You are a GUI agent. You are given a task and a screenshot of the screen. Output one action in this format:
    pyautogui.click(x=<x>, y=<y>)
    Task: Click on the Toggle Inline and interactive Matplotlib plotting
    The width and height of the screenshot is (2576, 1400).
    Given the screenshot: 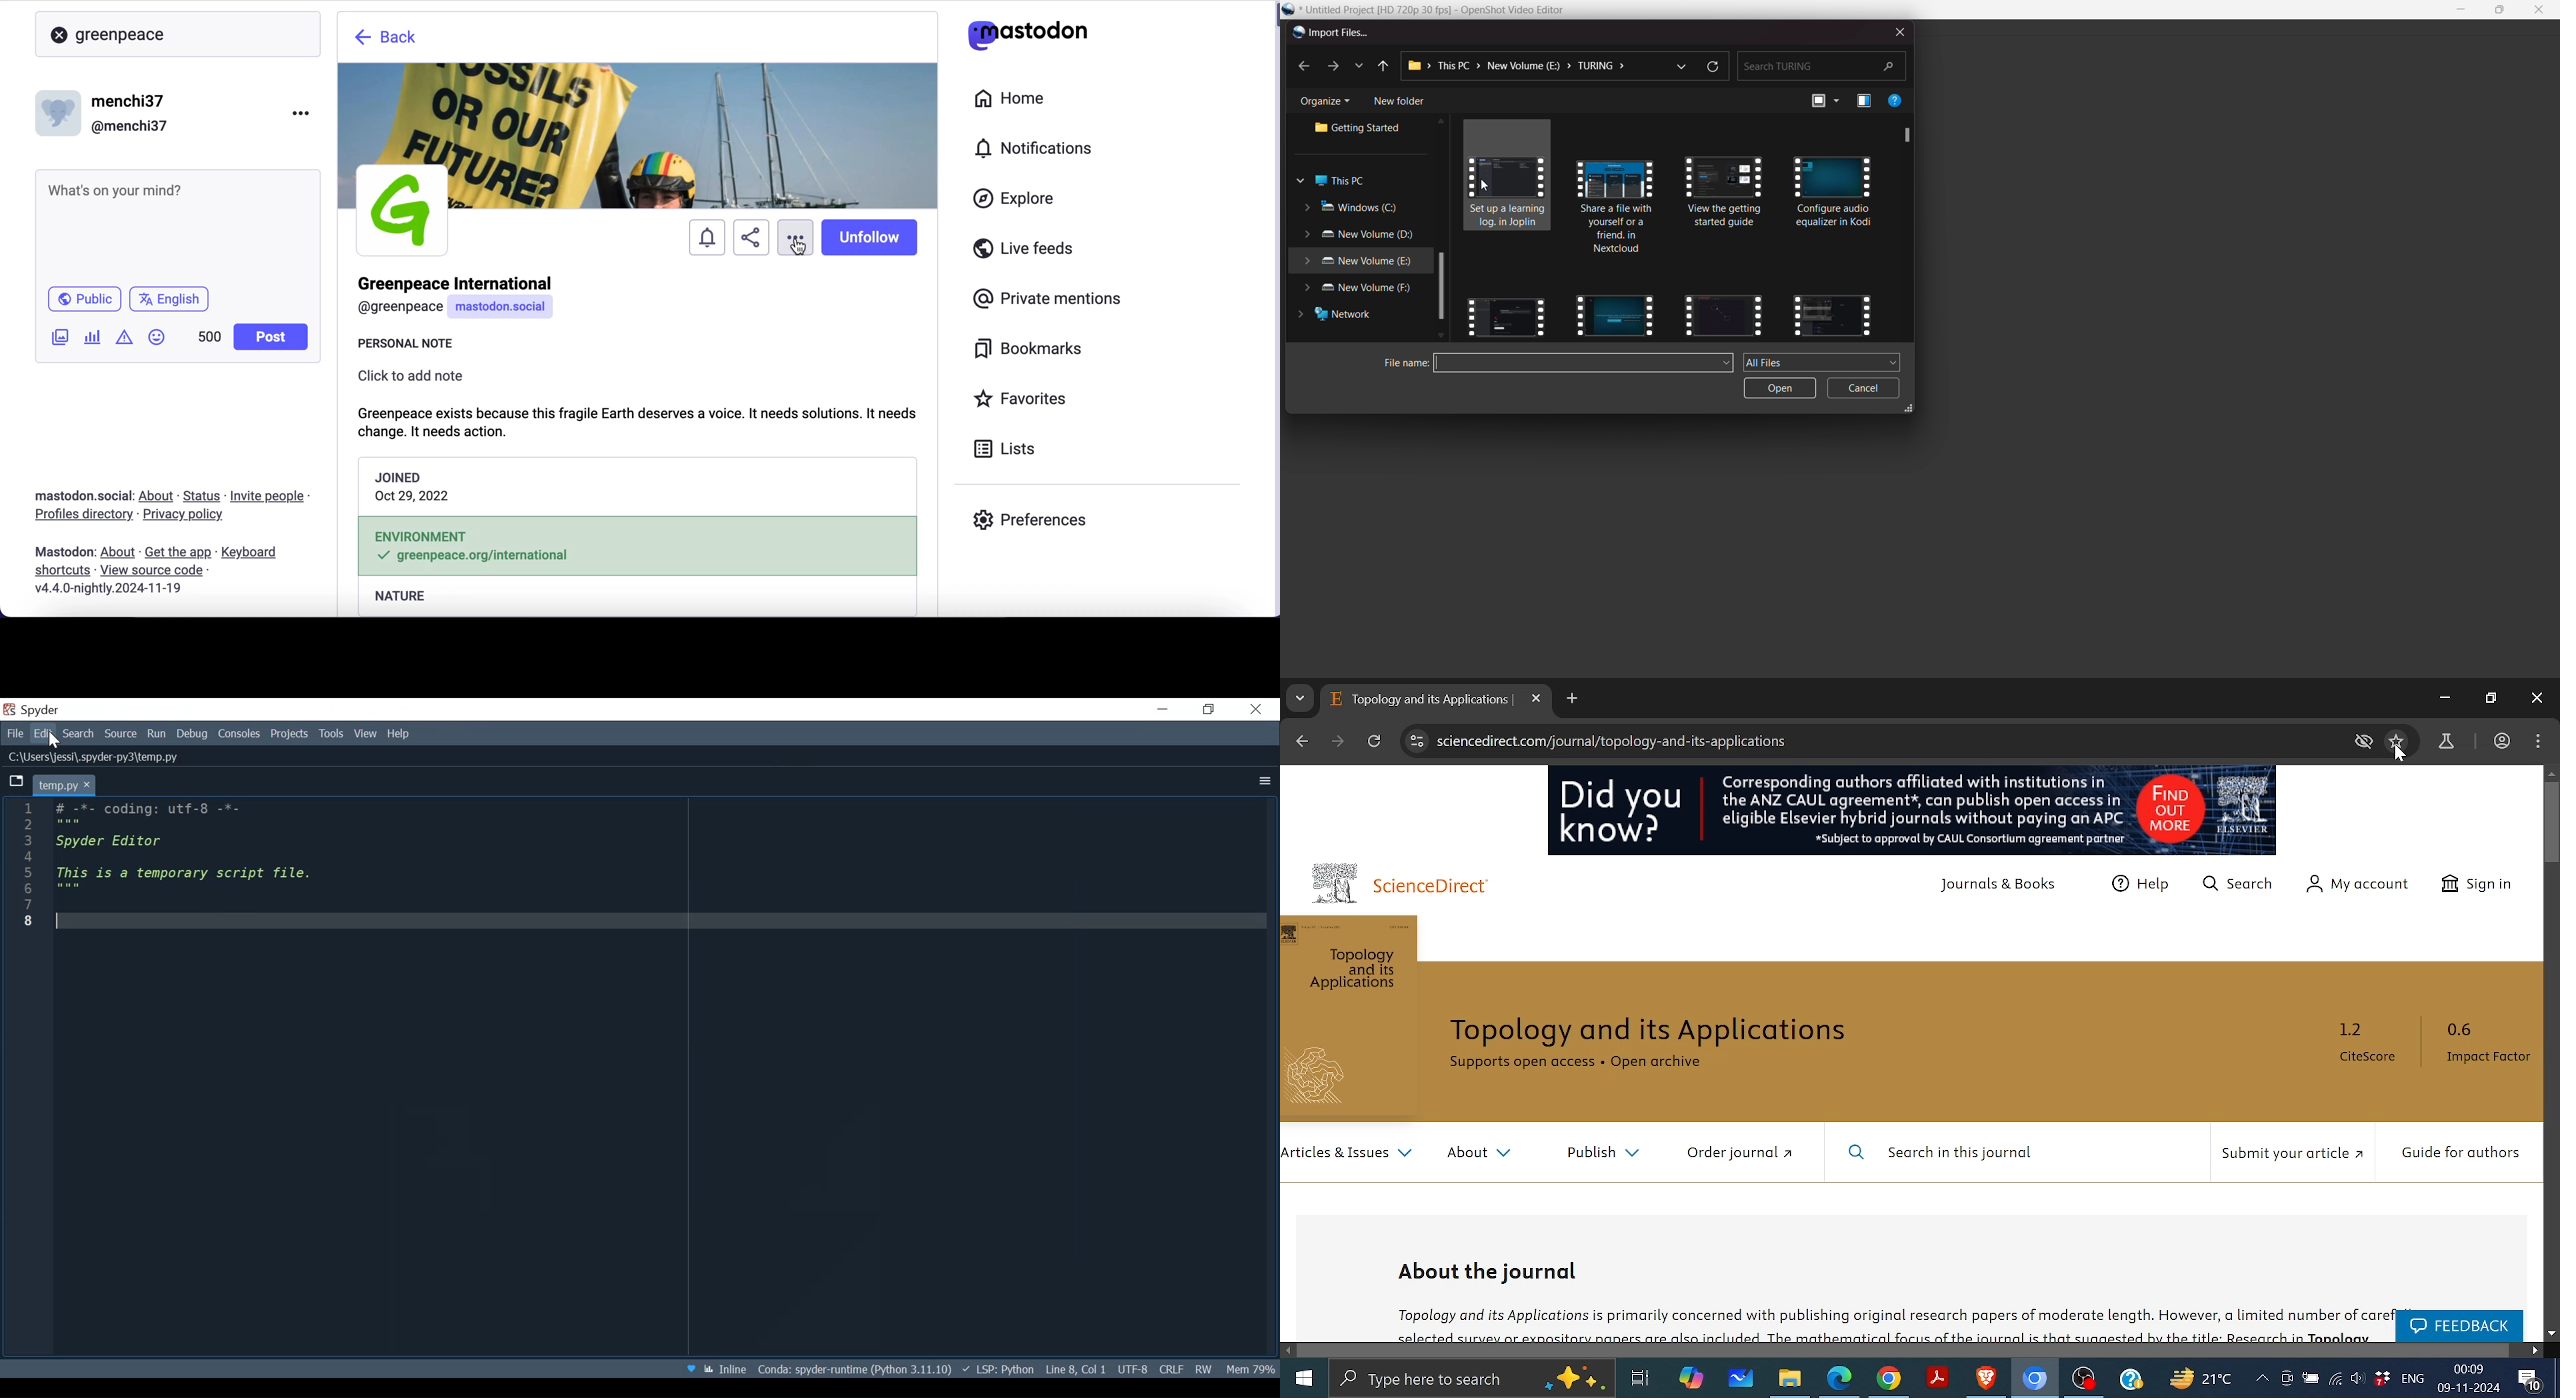 What is the action you would take?
    pyautogui.click(x=725, y=1369)
    